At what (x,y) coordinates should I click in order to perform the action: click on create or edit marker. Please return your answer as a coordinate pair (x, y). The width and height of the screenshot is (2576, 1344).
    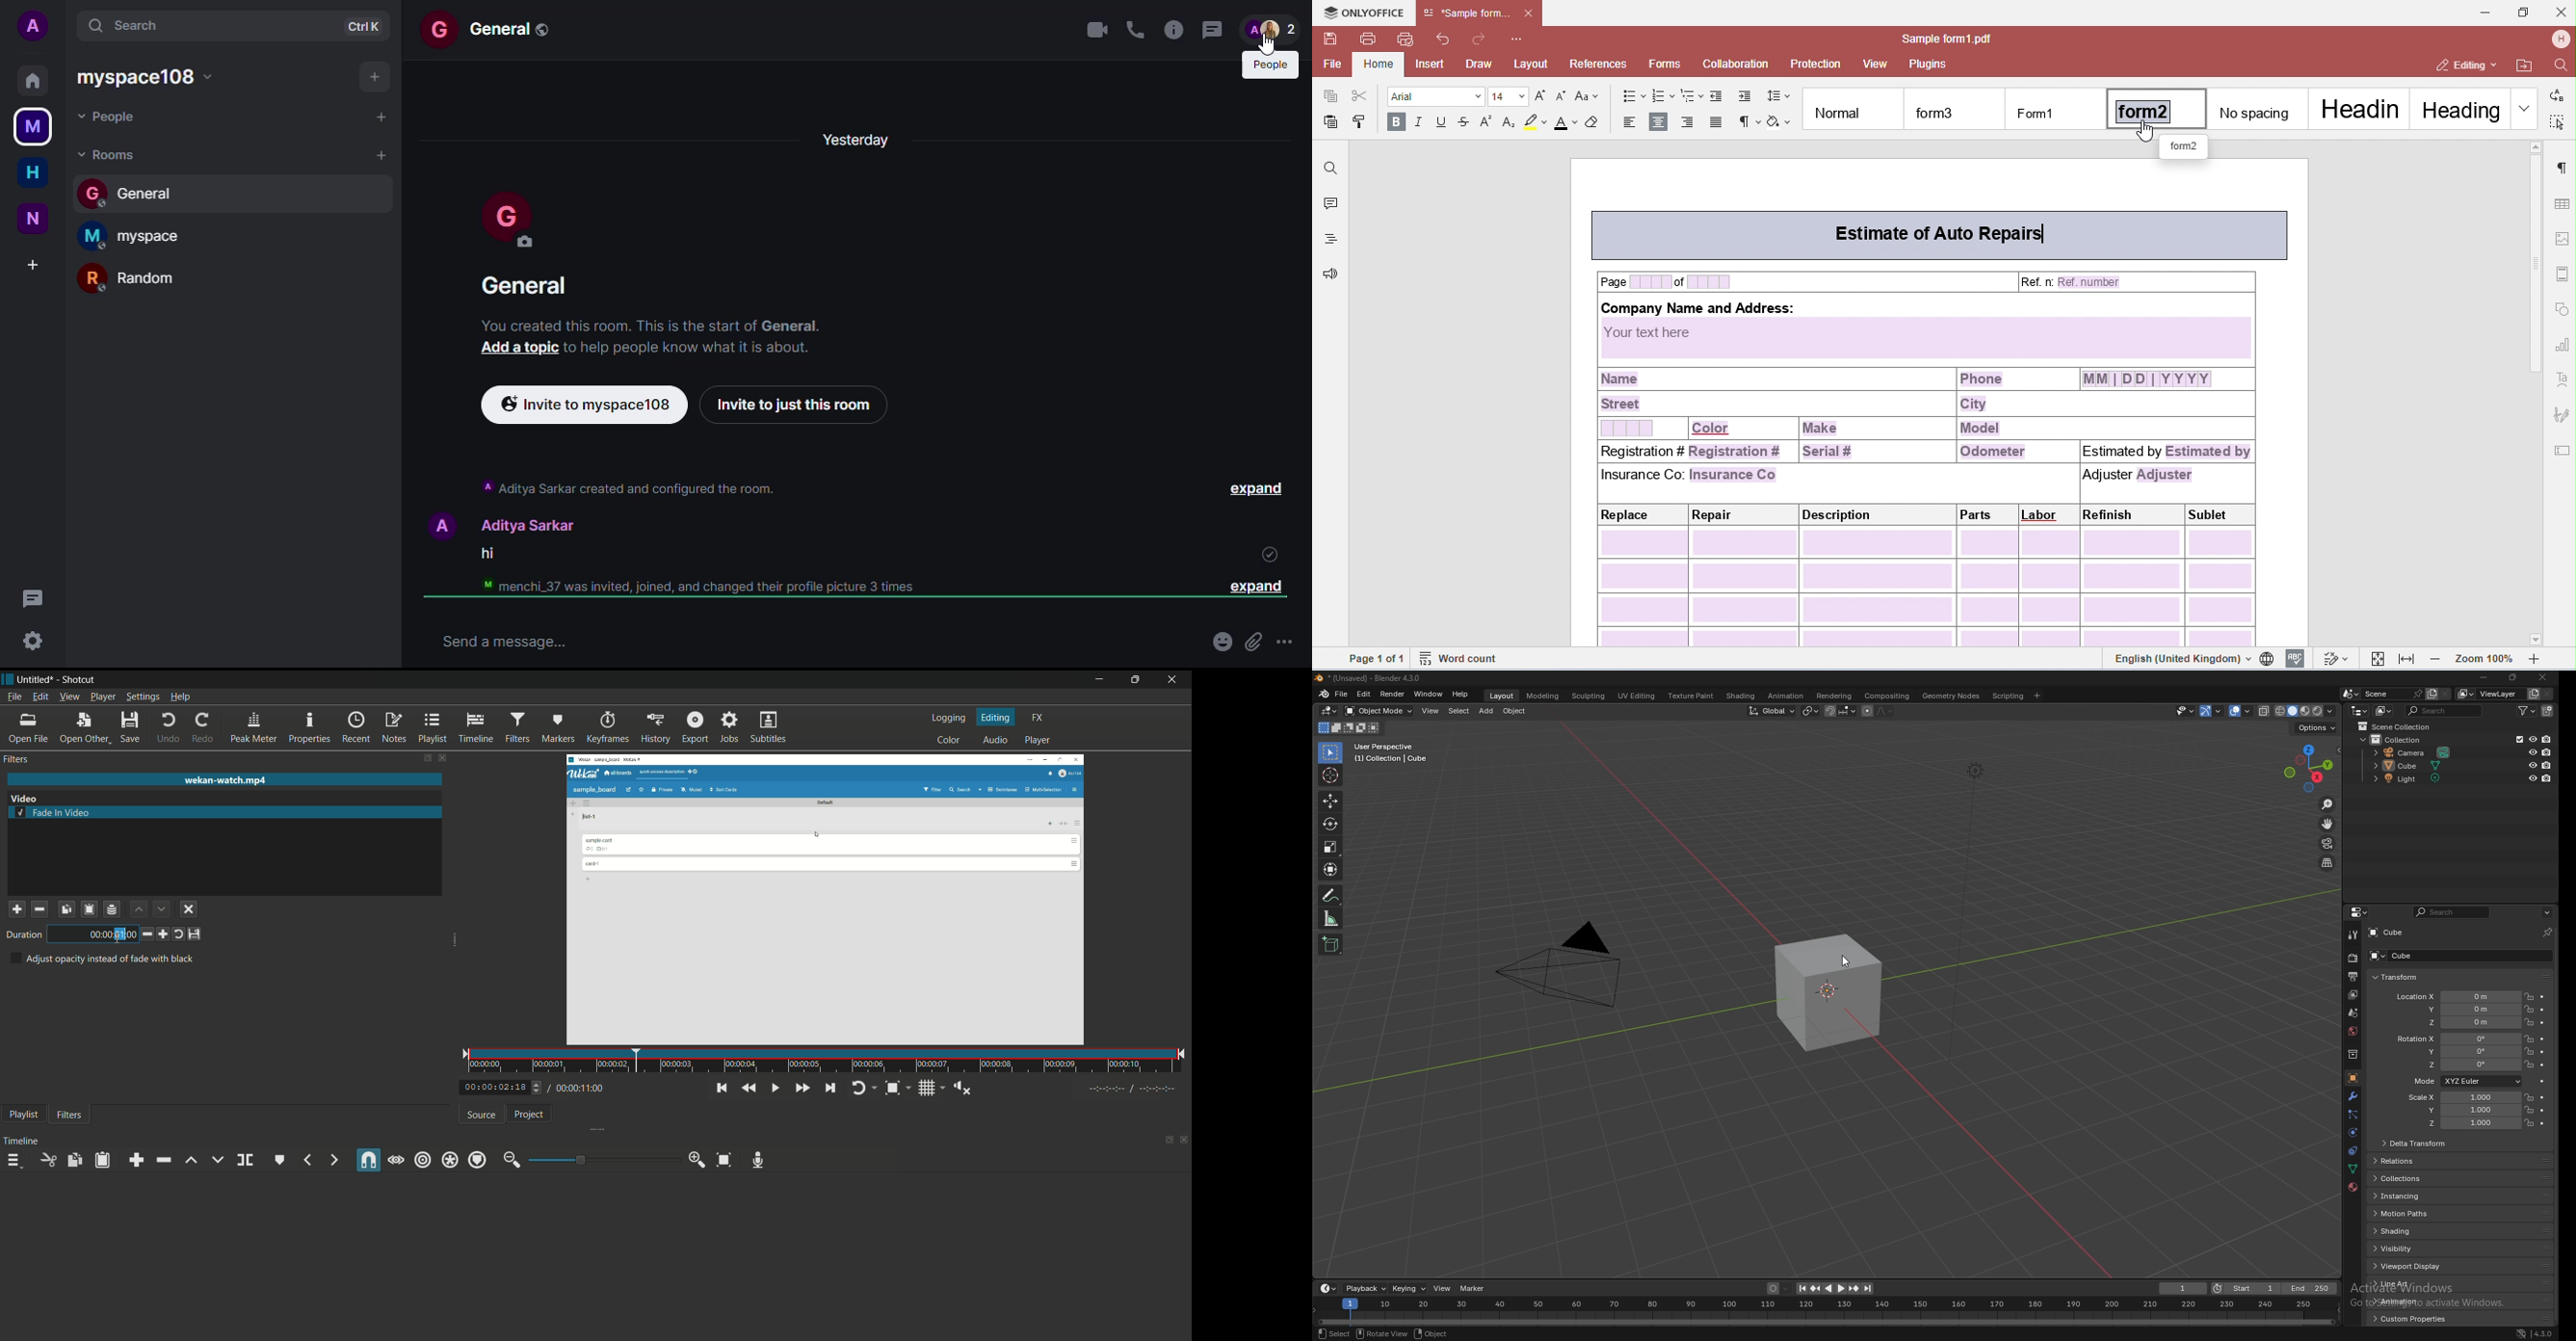
    Looking at the image, I should click on (280, 1160).